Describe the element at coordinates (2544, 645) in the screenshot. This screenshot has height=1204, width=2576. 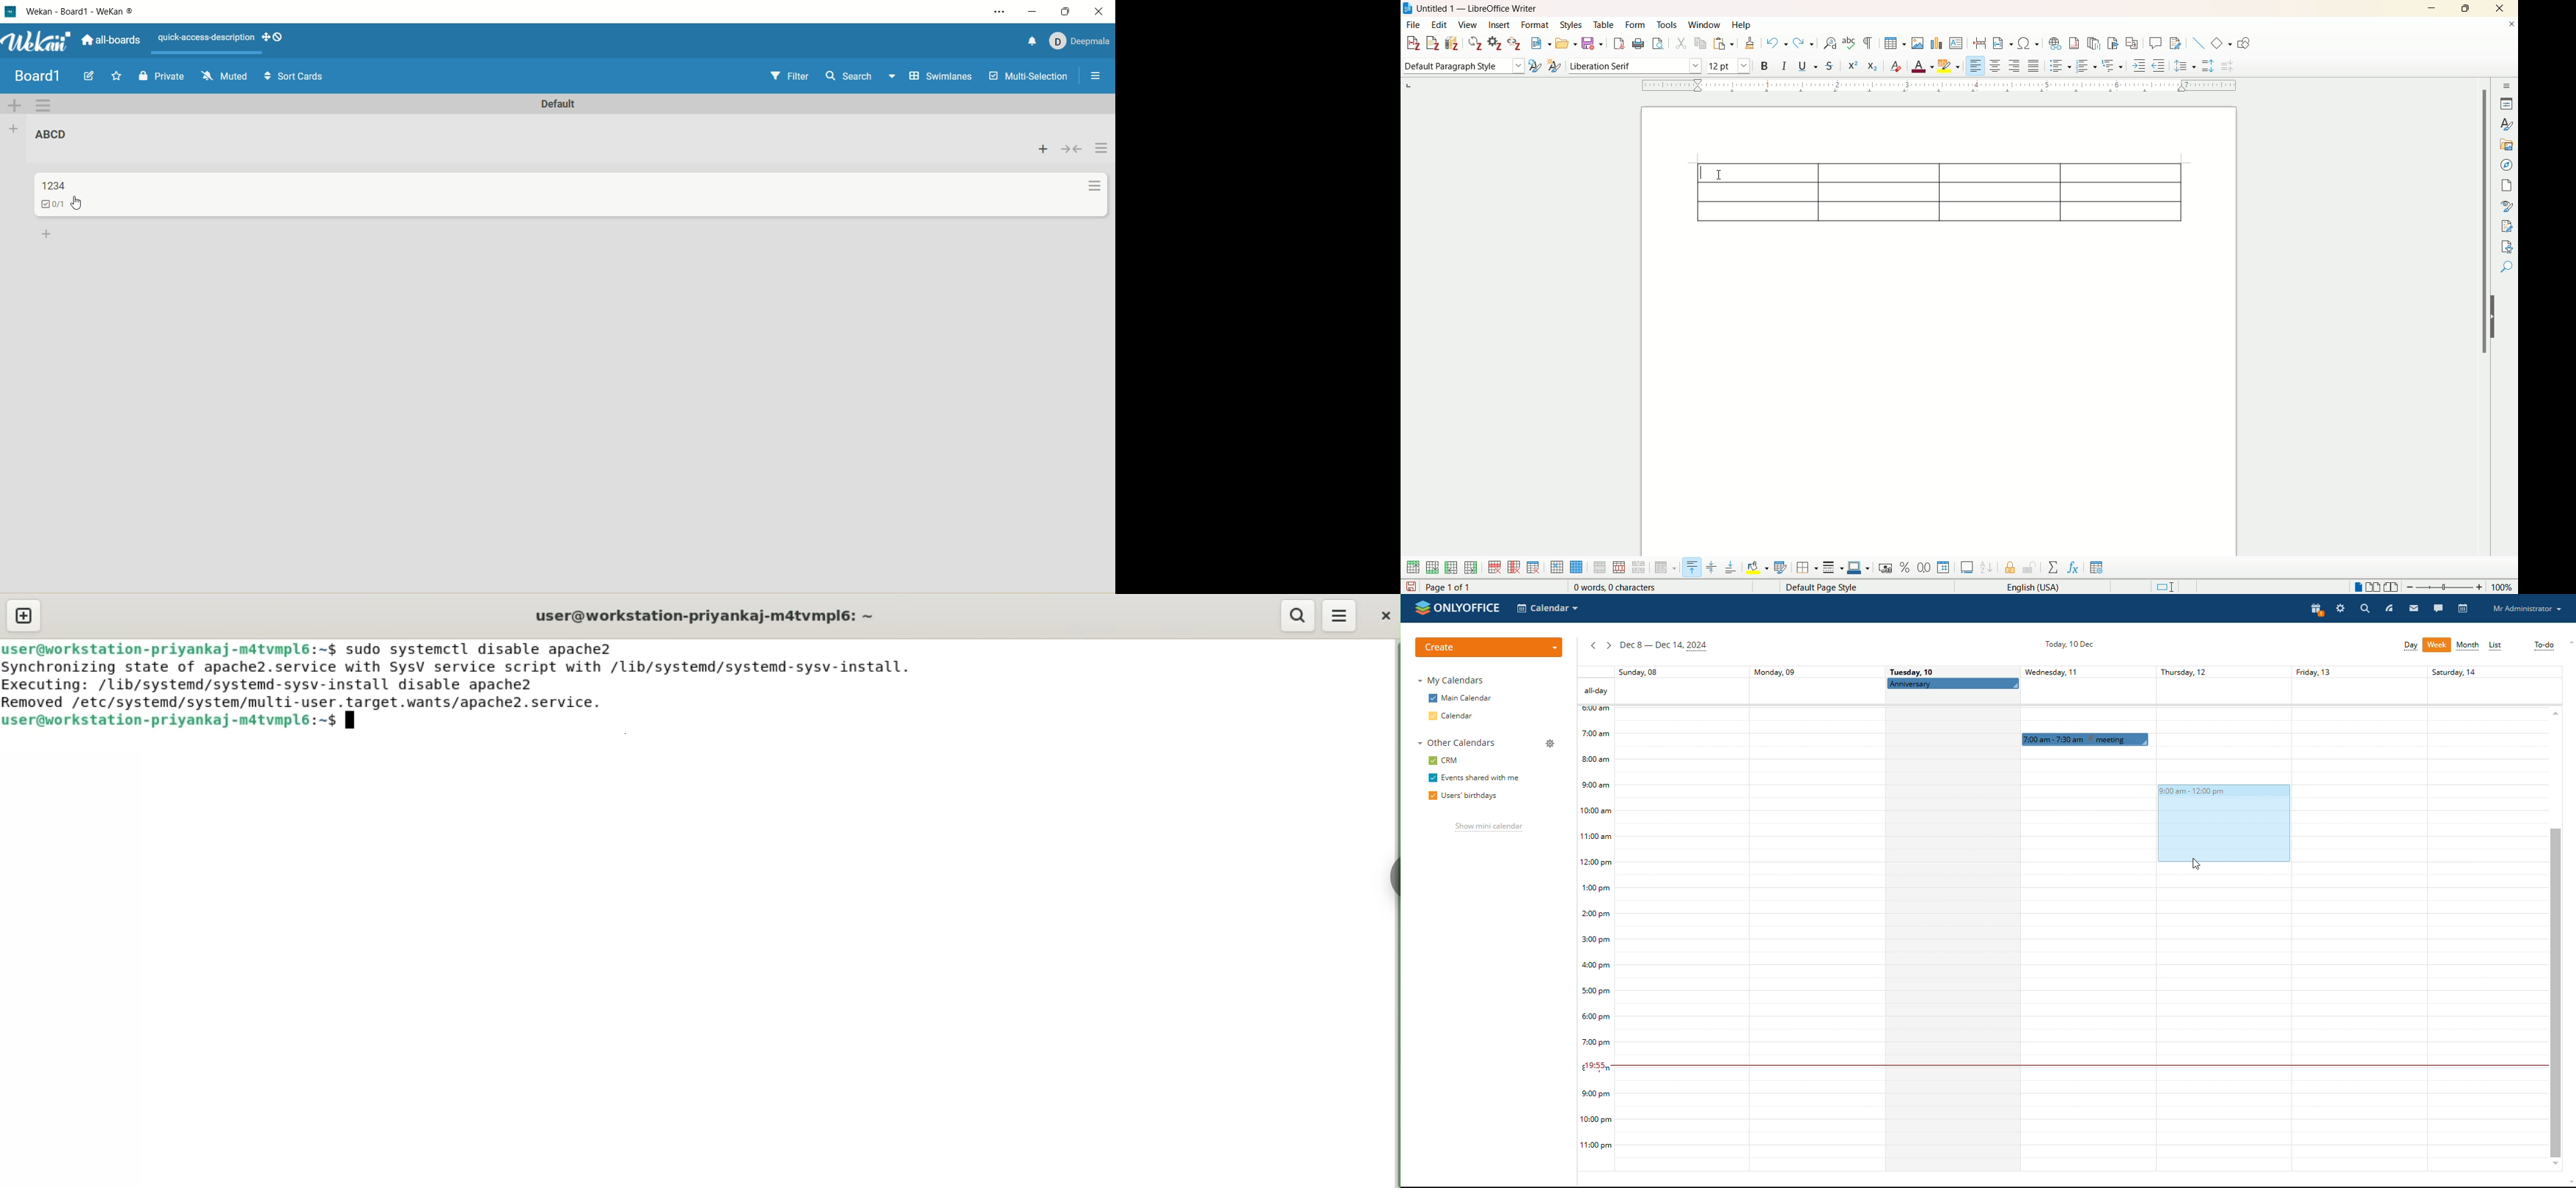
I see `to-do` at that location.